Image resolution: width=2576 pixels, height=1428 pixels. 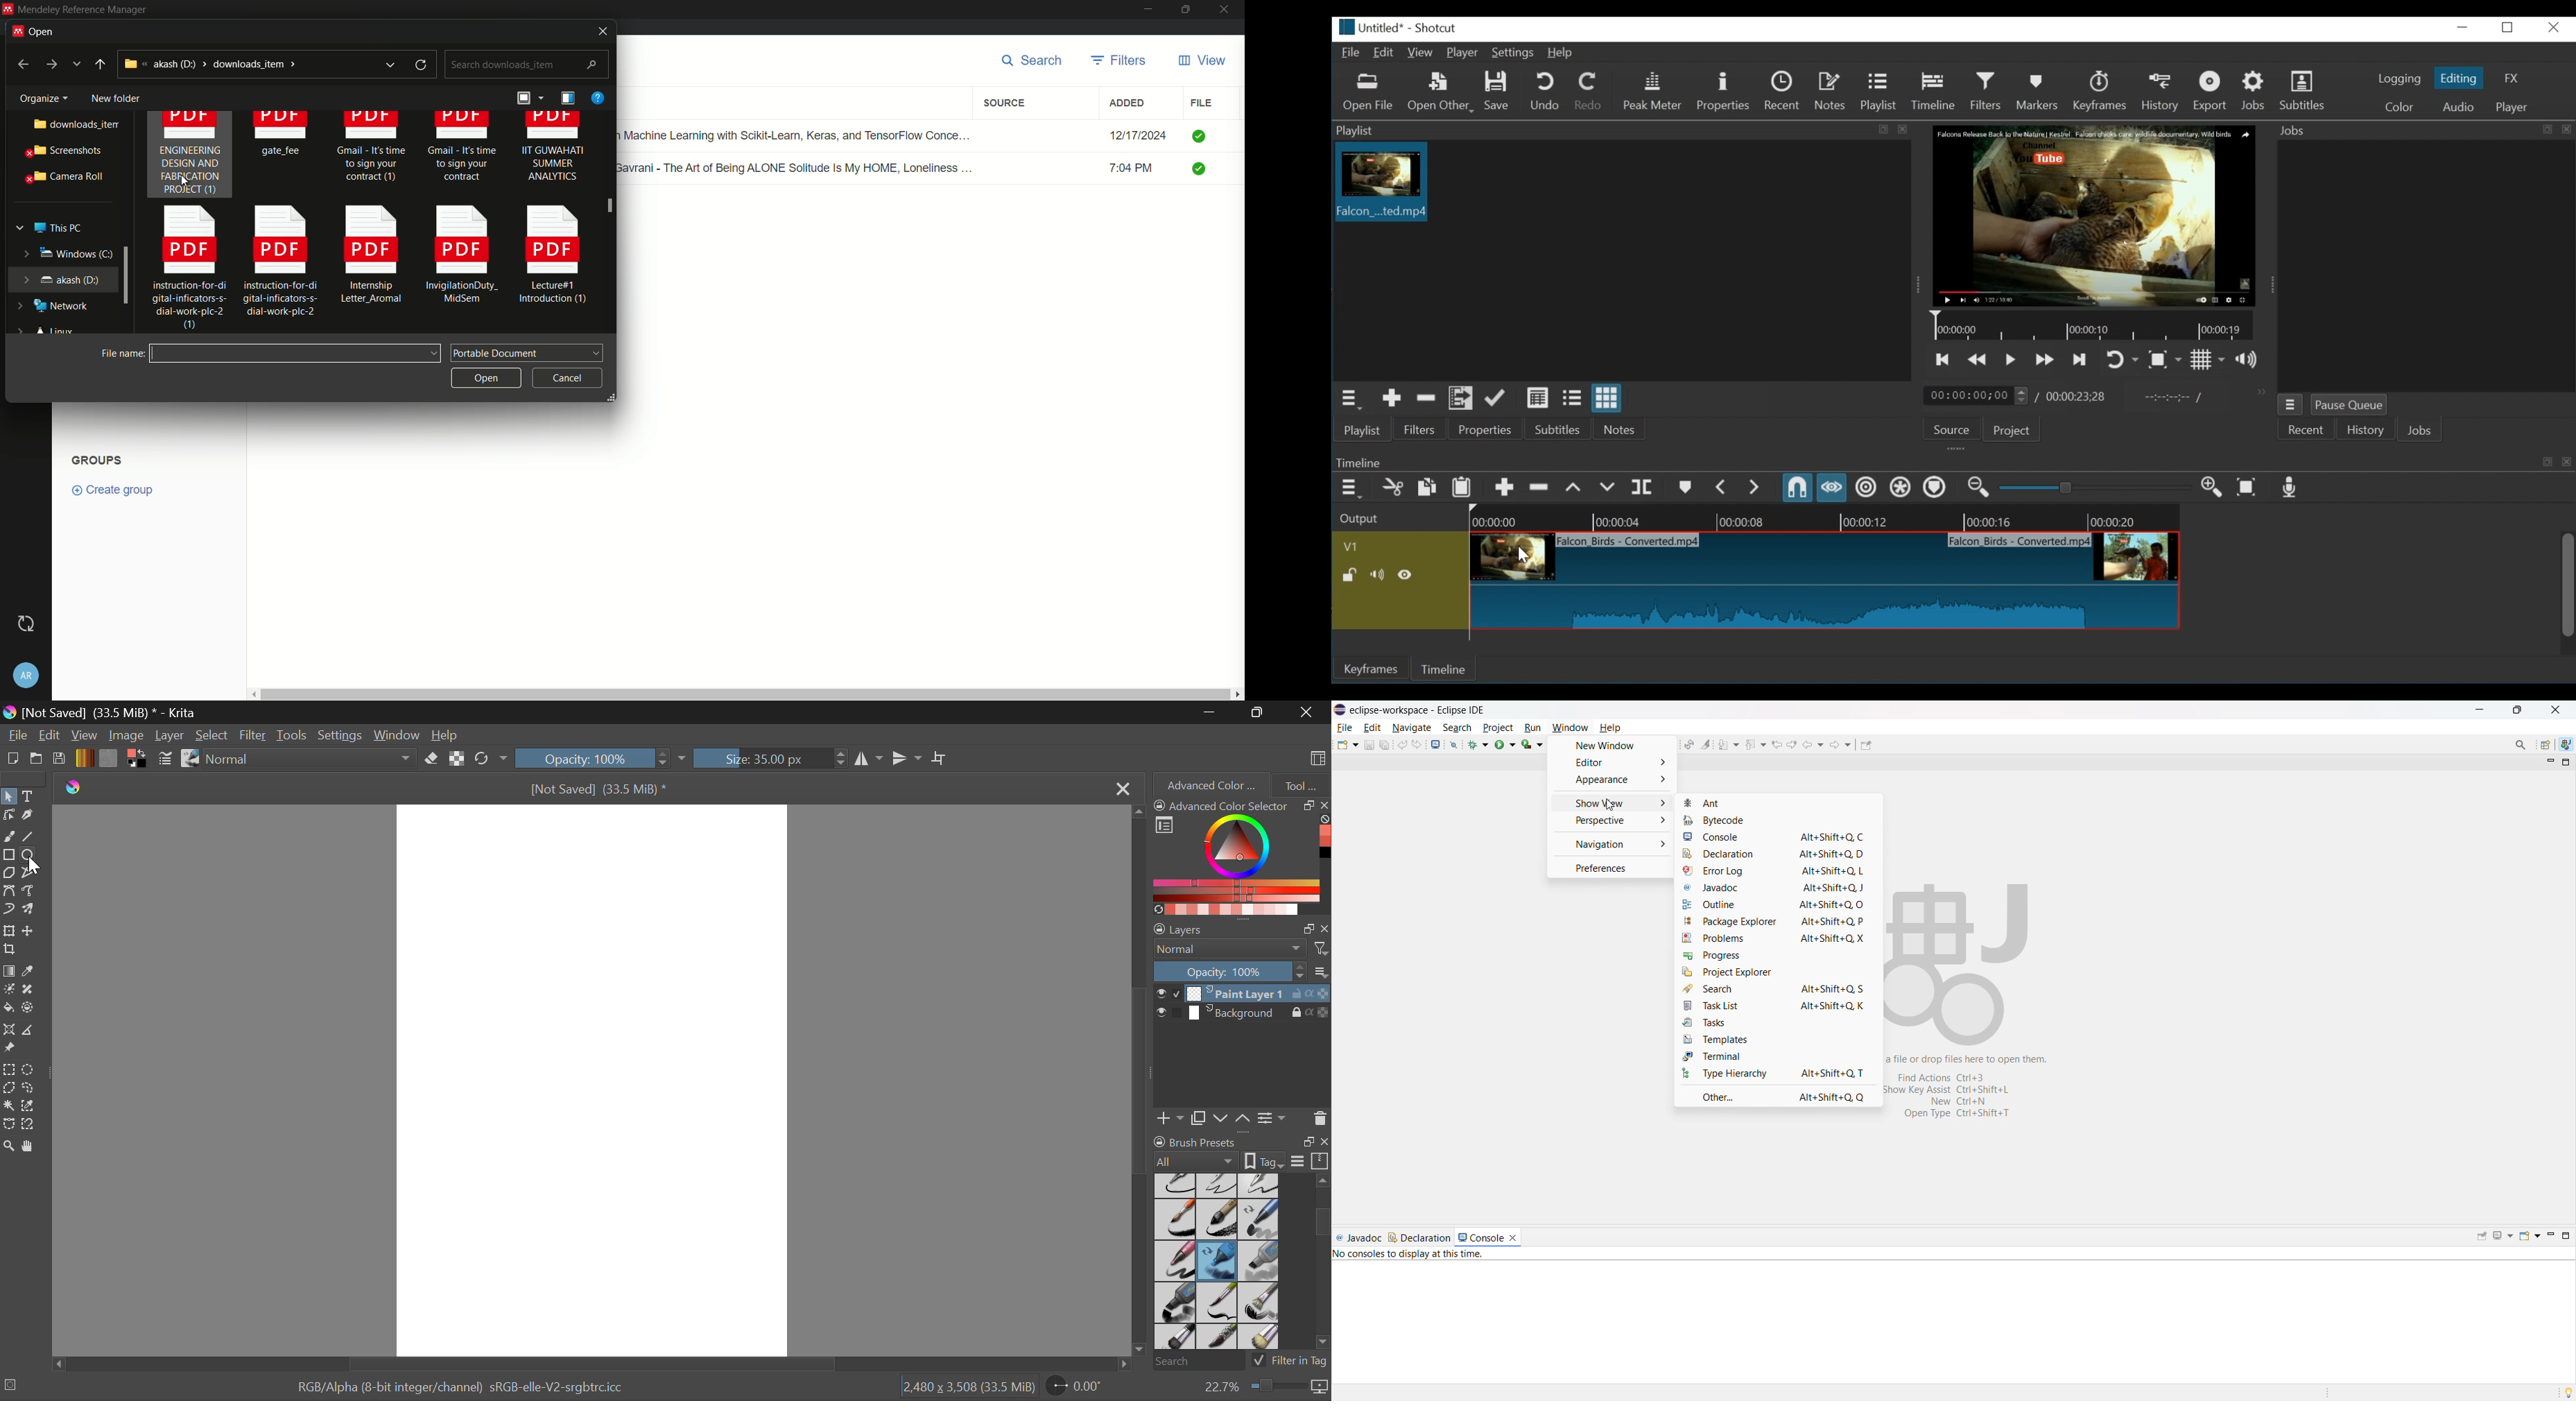 What do you see at coordinates (1368, 94) in the screenshot?
I see `Open File` at bounding box center [1368, 94].